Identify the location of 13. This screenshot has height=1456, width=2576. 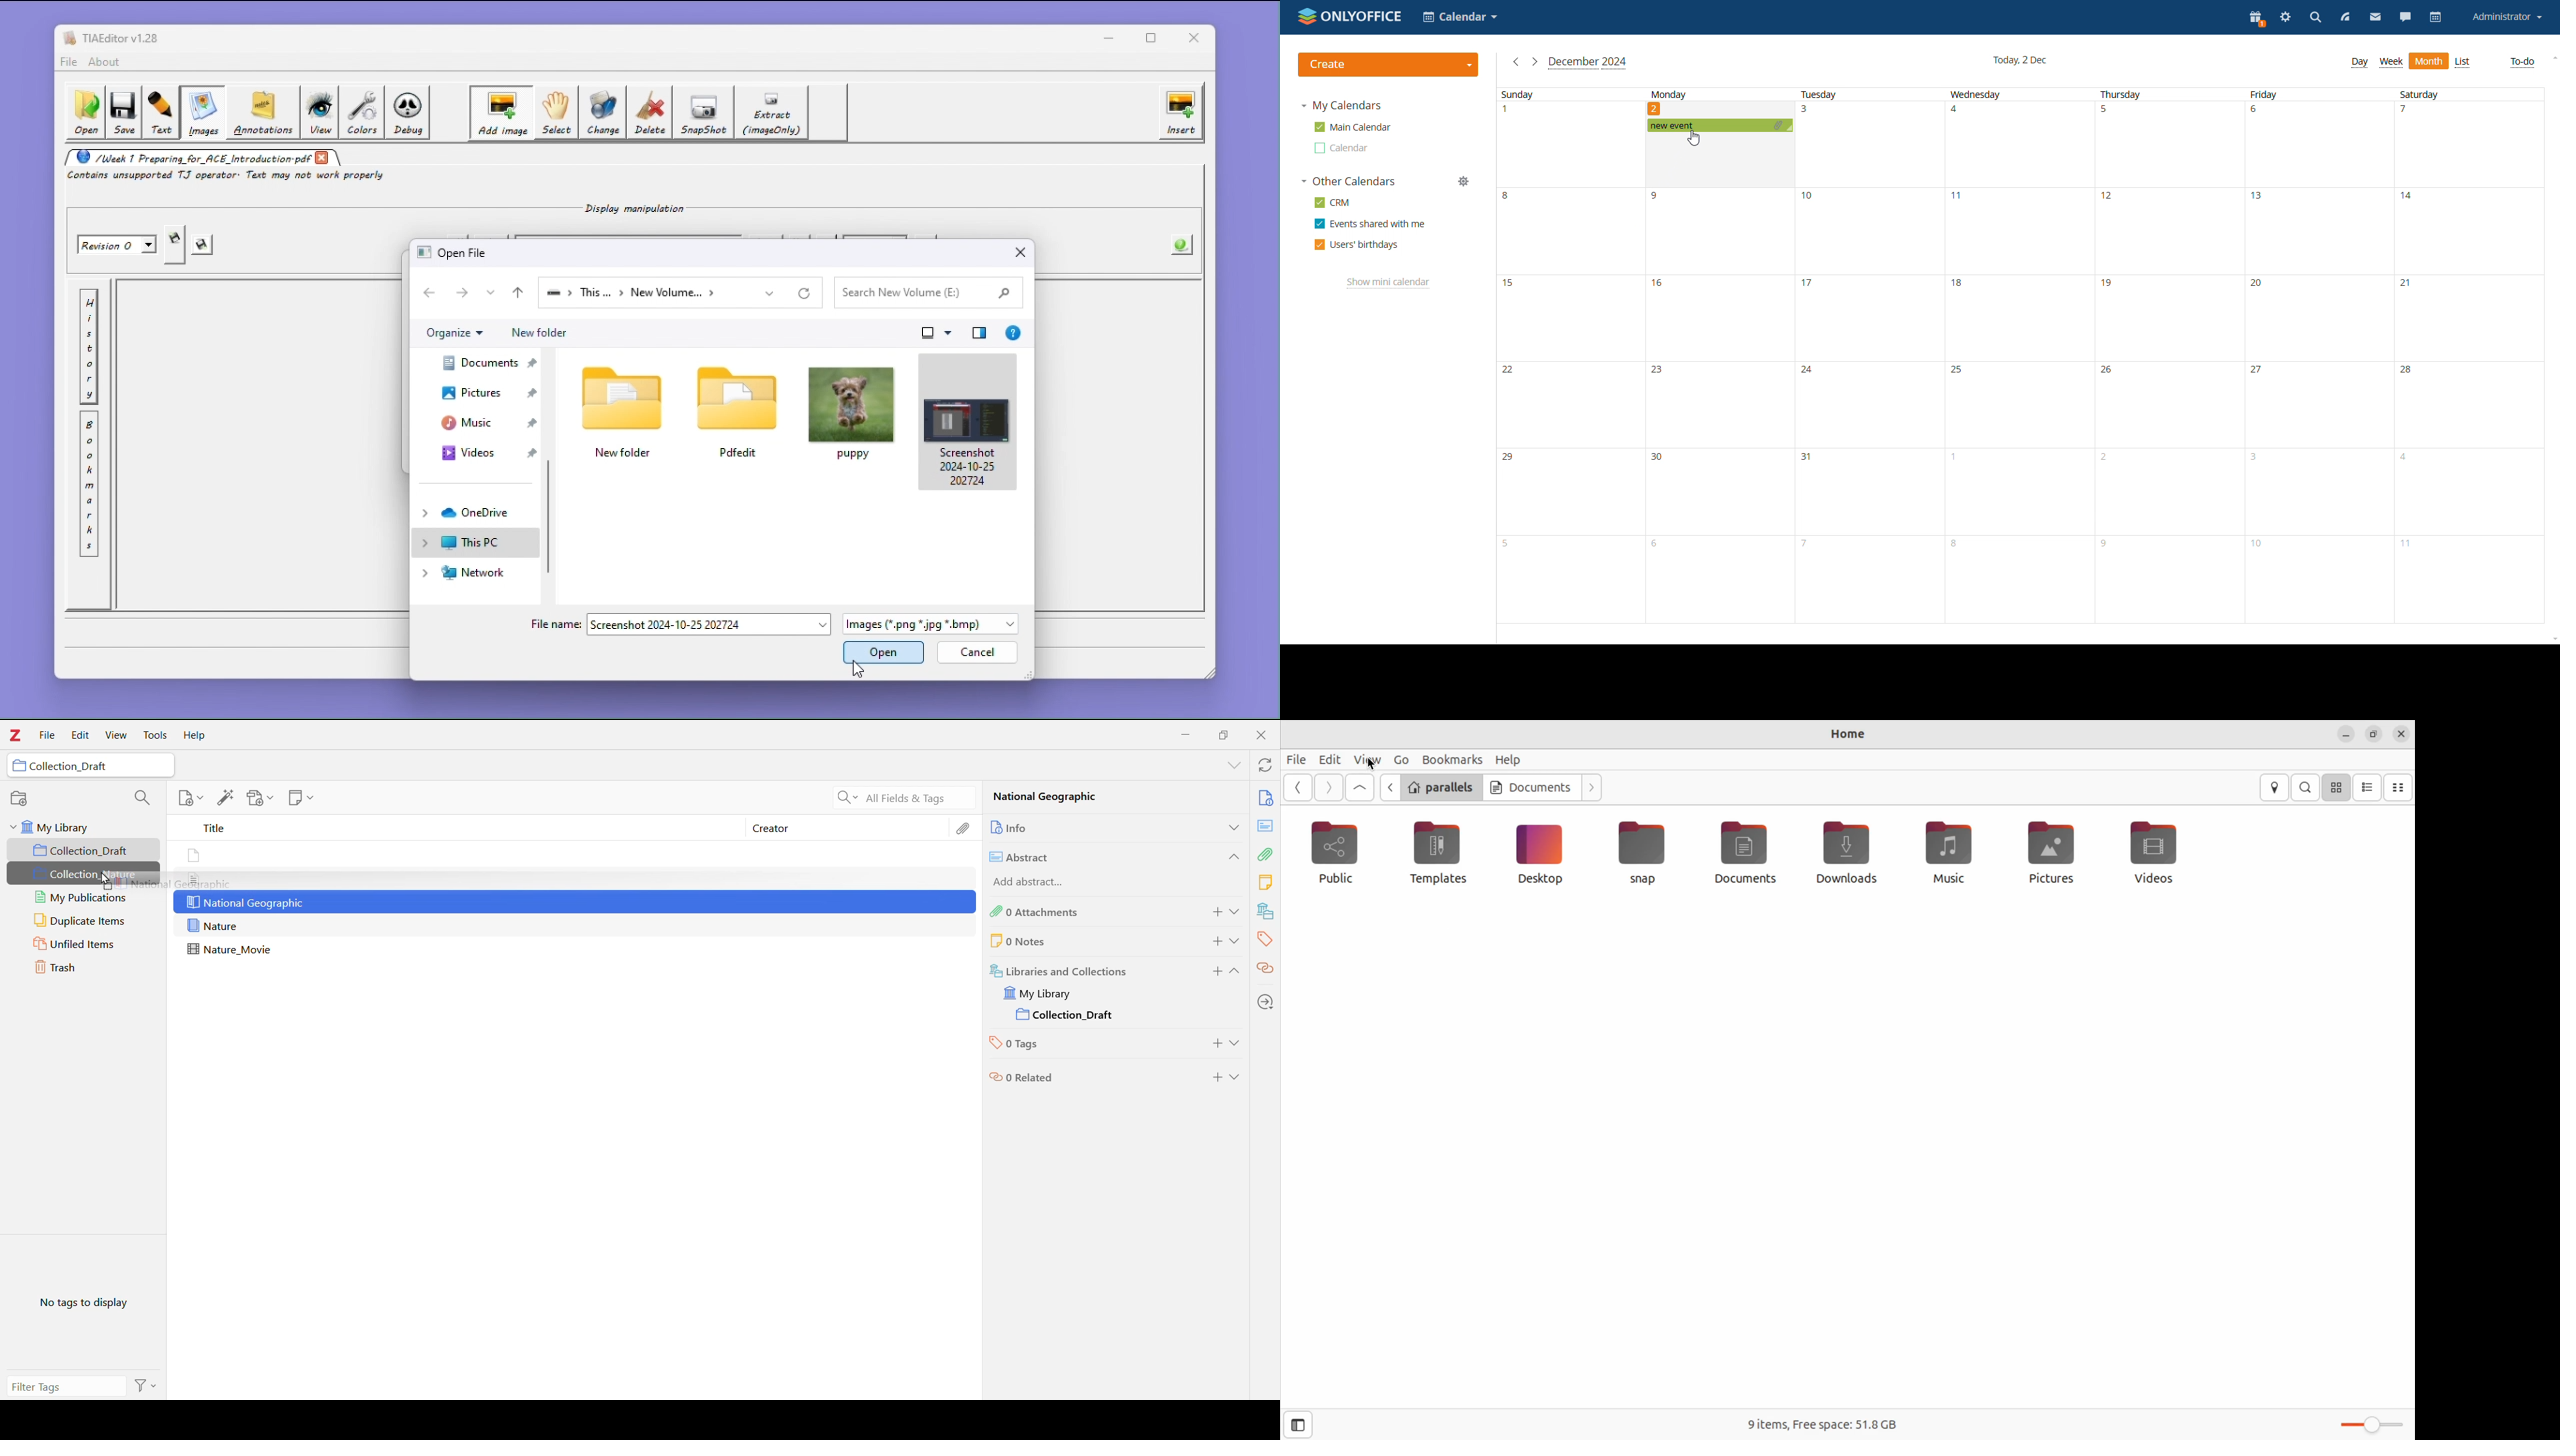
(2259, 201).